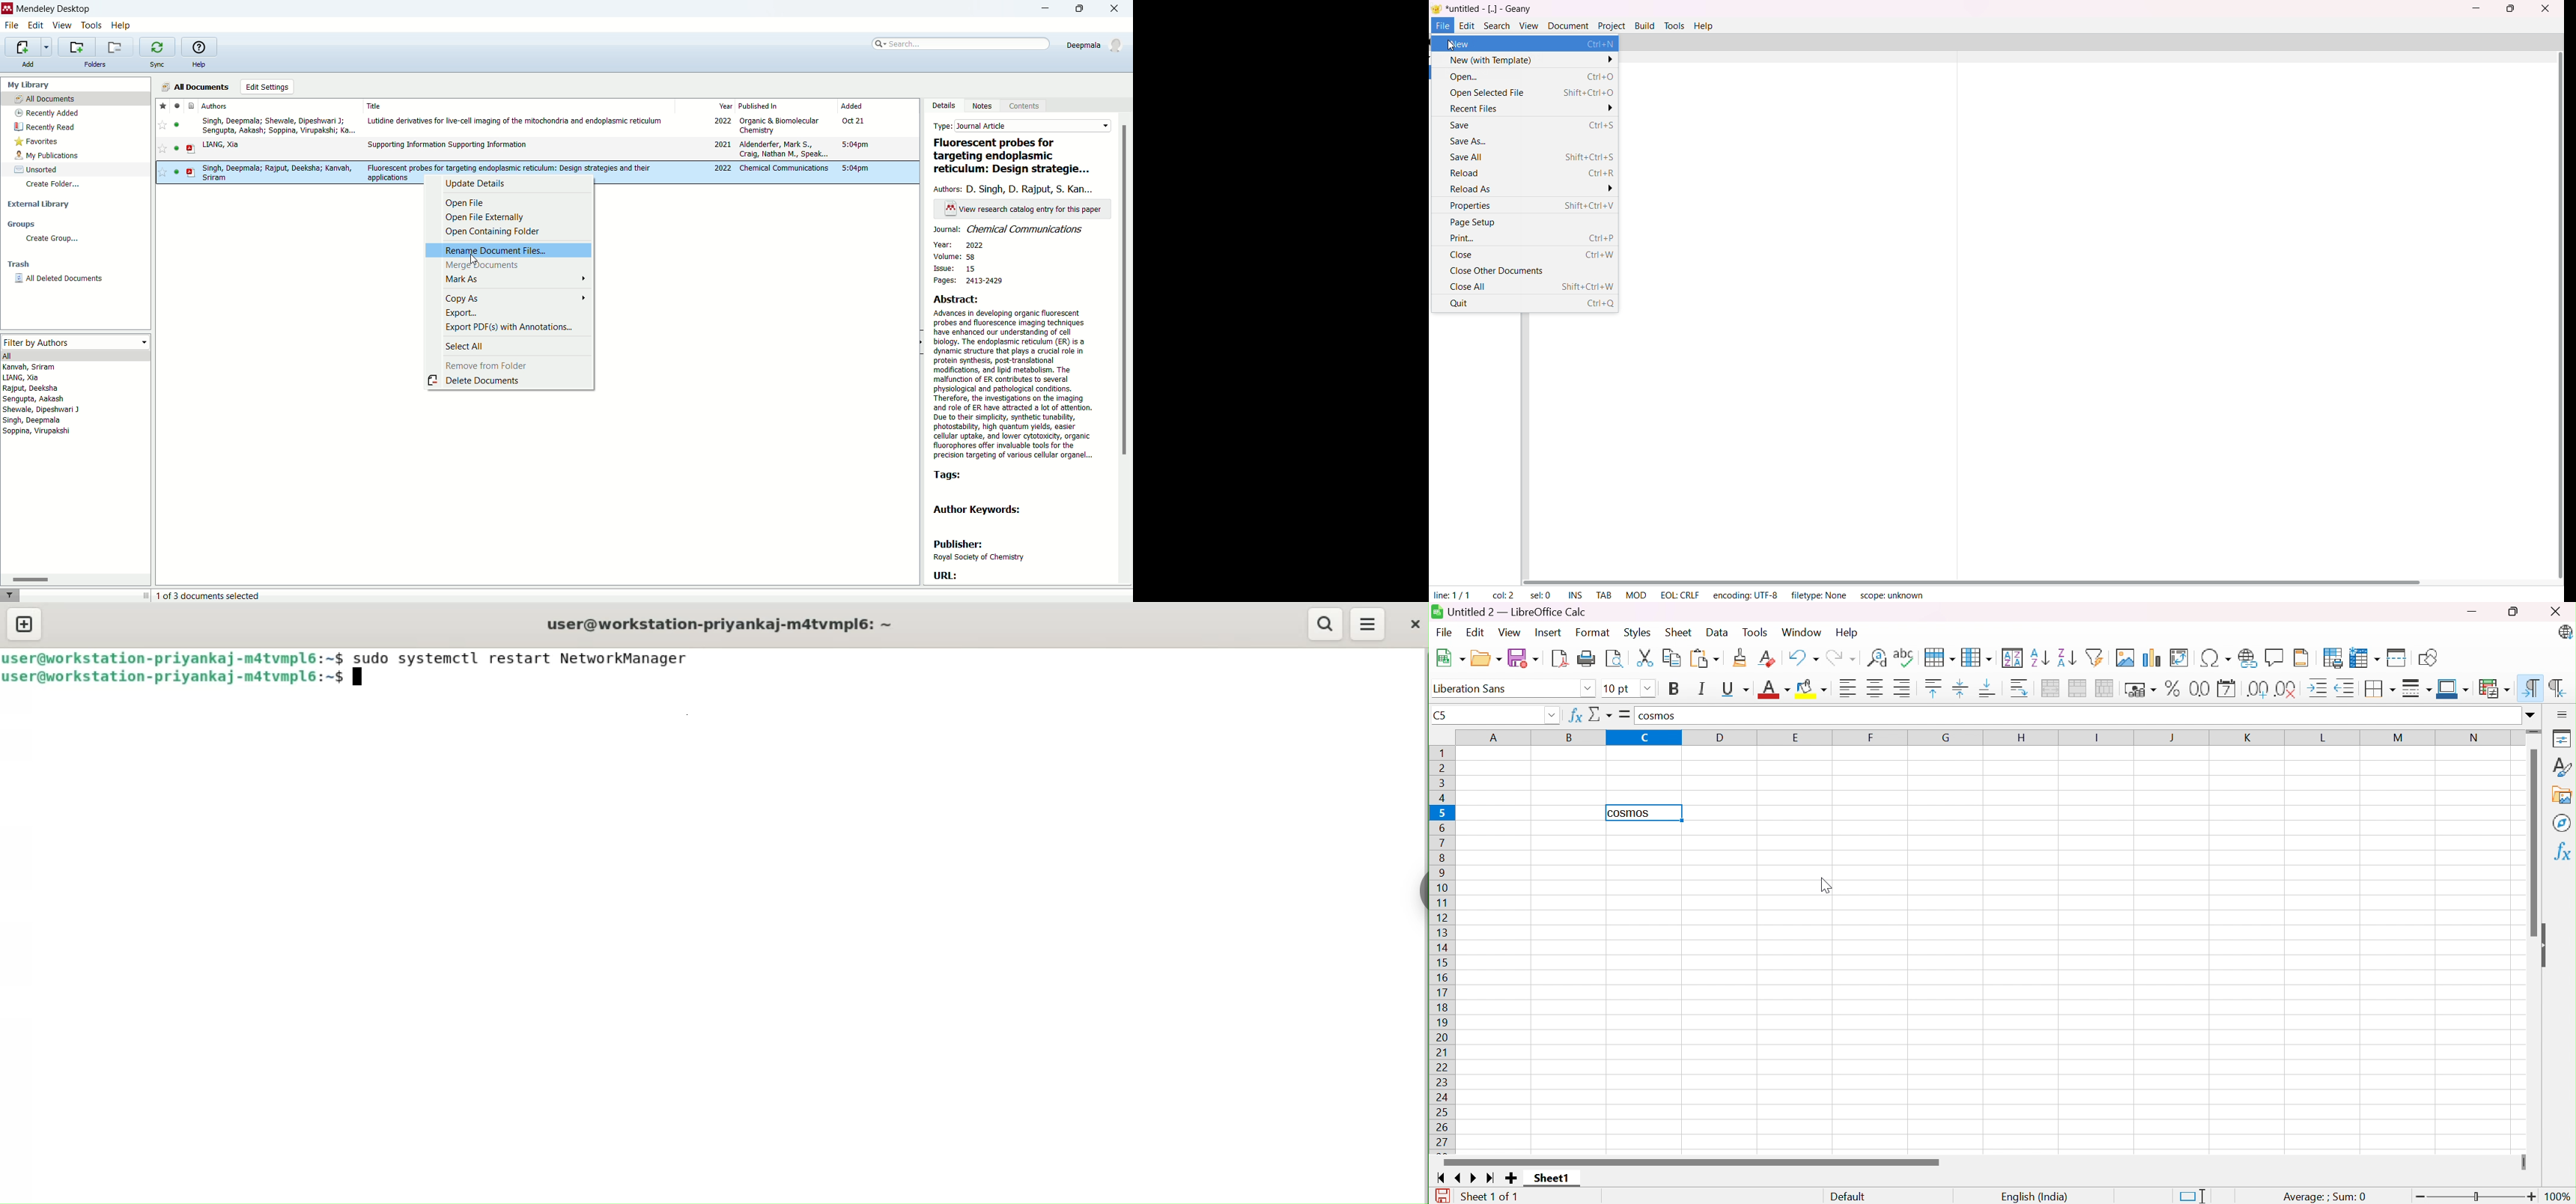 The image size is (2576, 1204). Describe the element at coordinates (1503, 595) in the screenshot. I see `col: 2` at that location.